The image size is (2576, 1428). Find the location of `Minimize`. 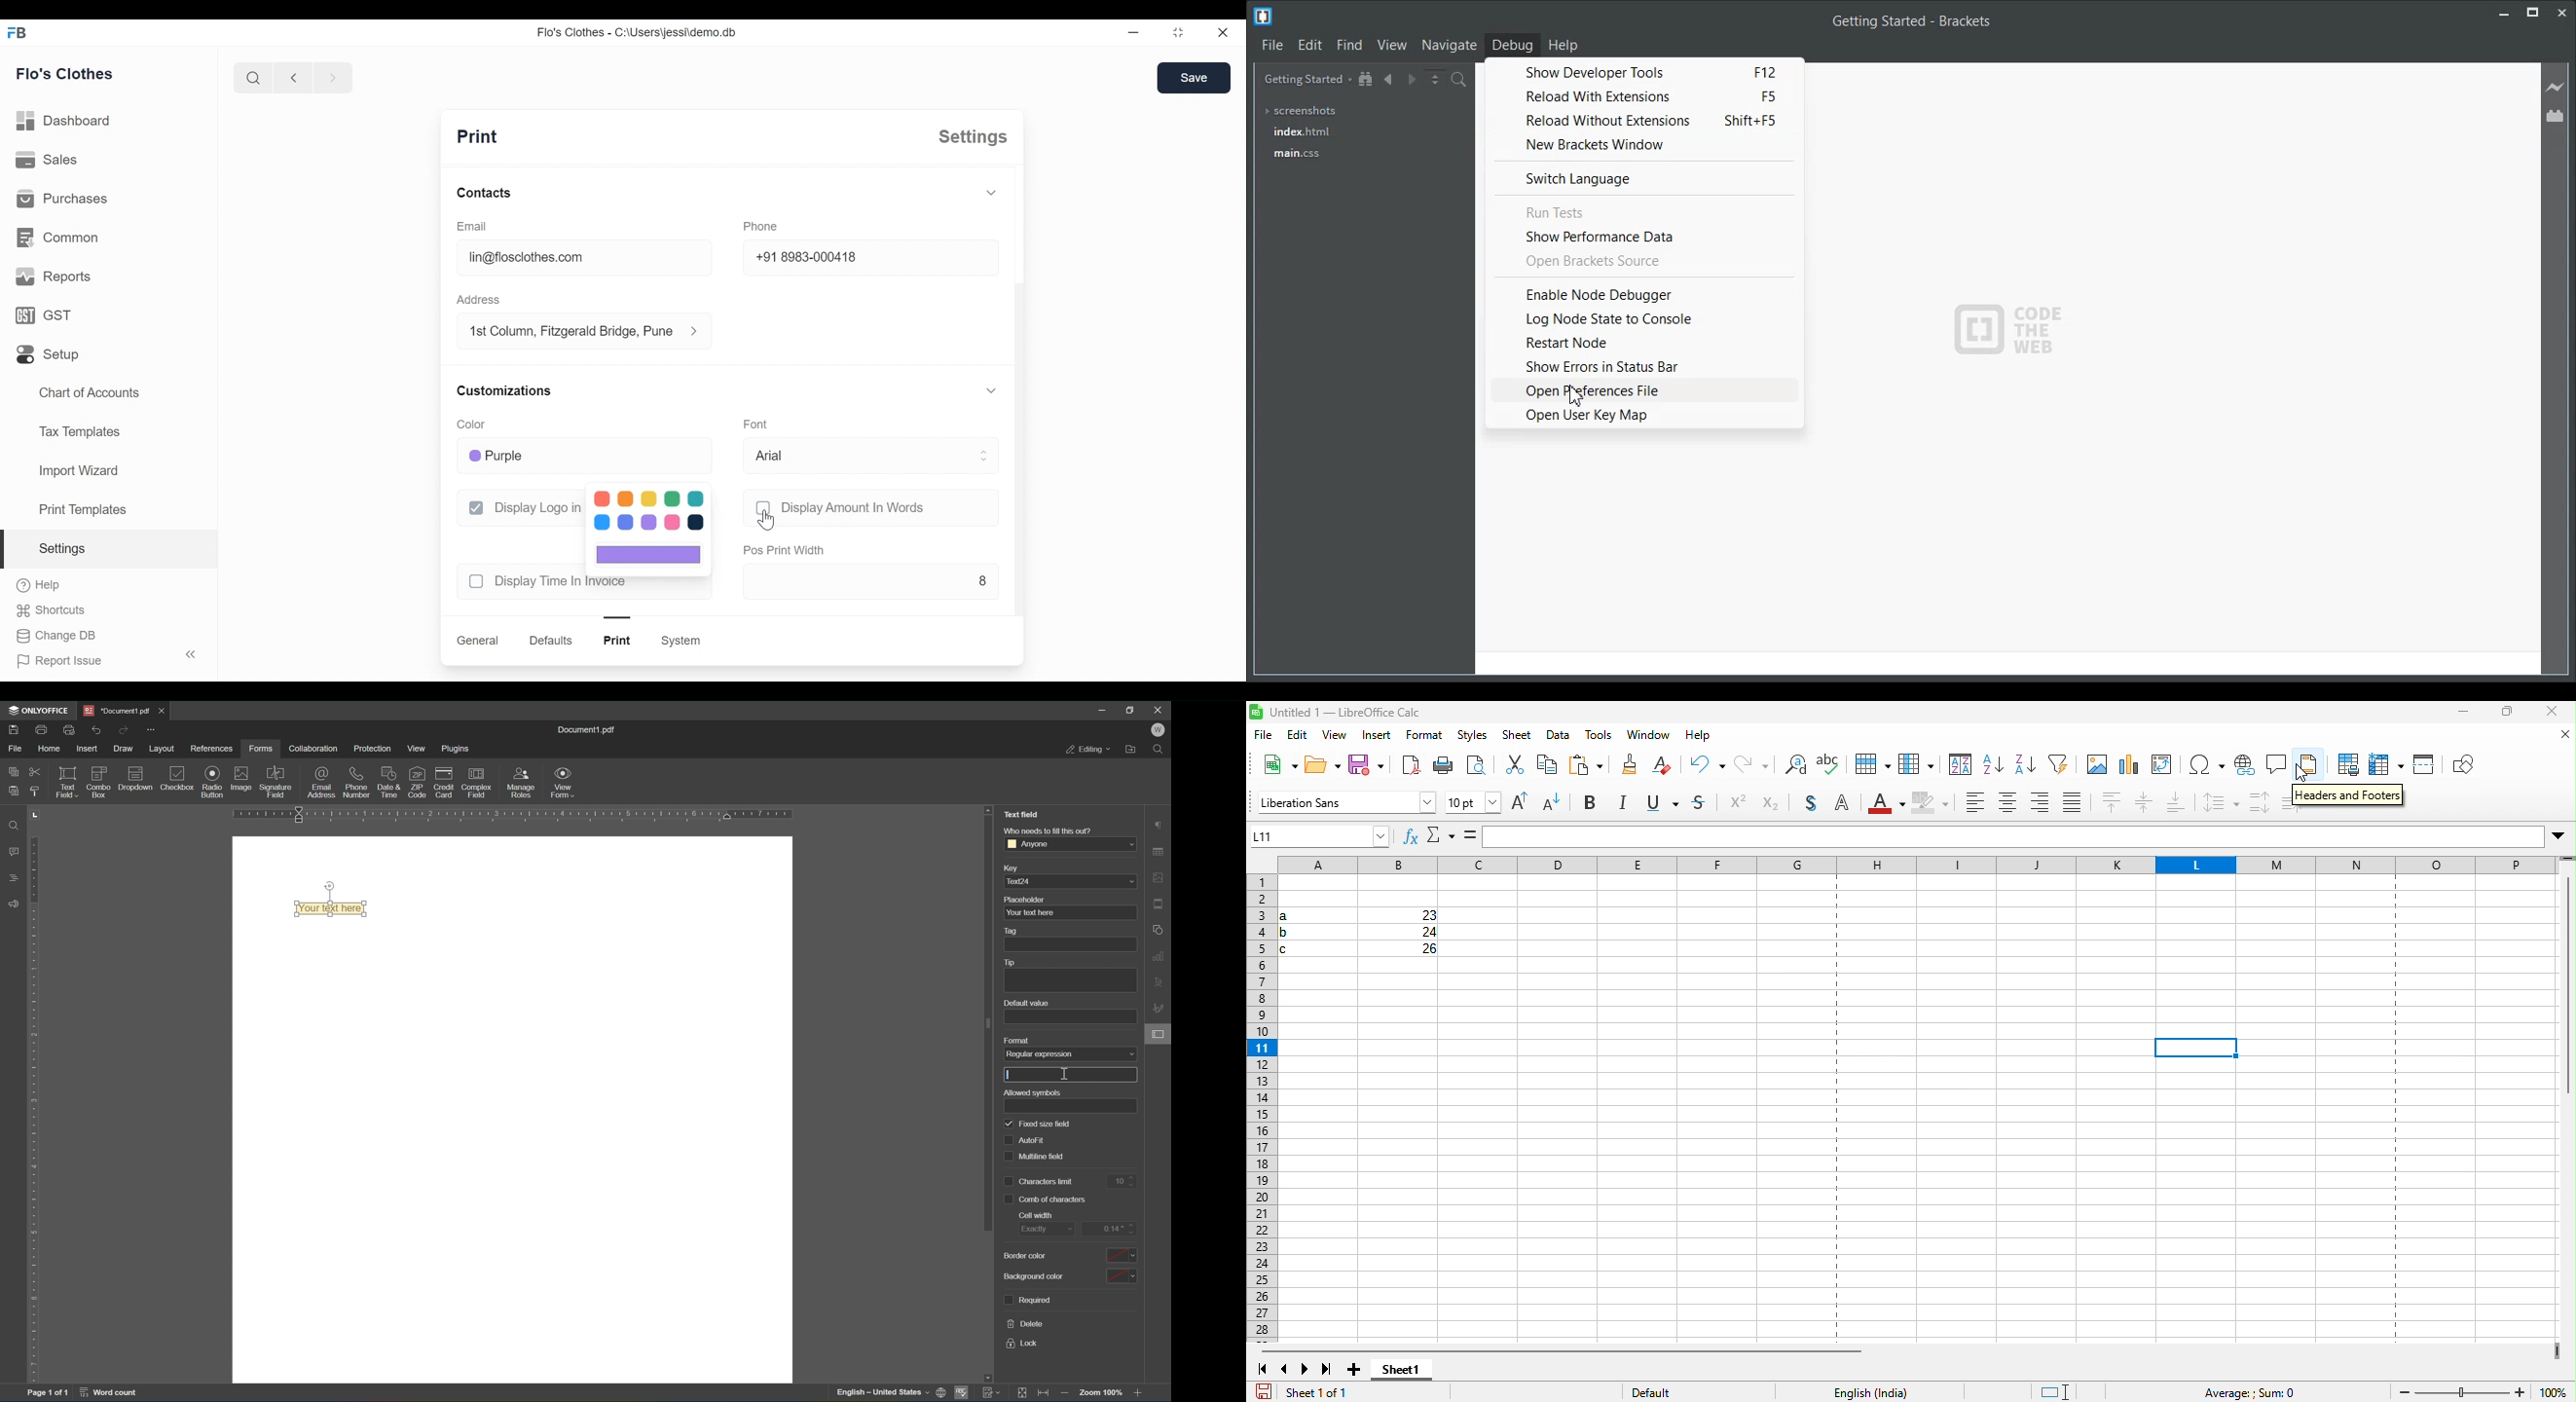

Minimize is located at coordinates (1131, 32).